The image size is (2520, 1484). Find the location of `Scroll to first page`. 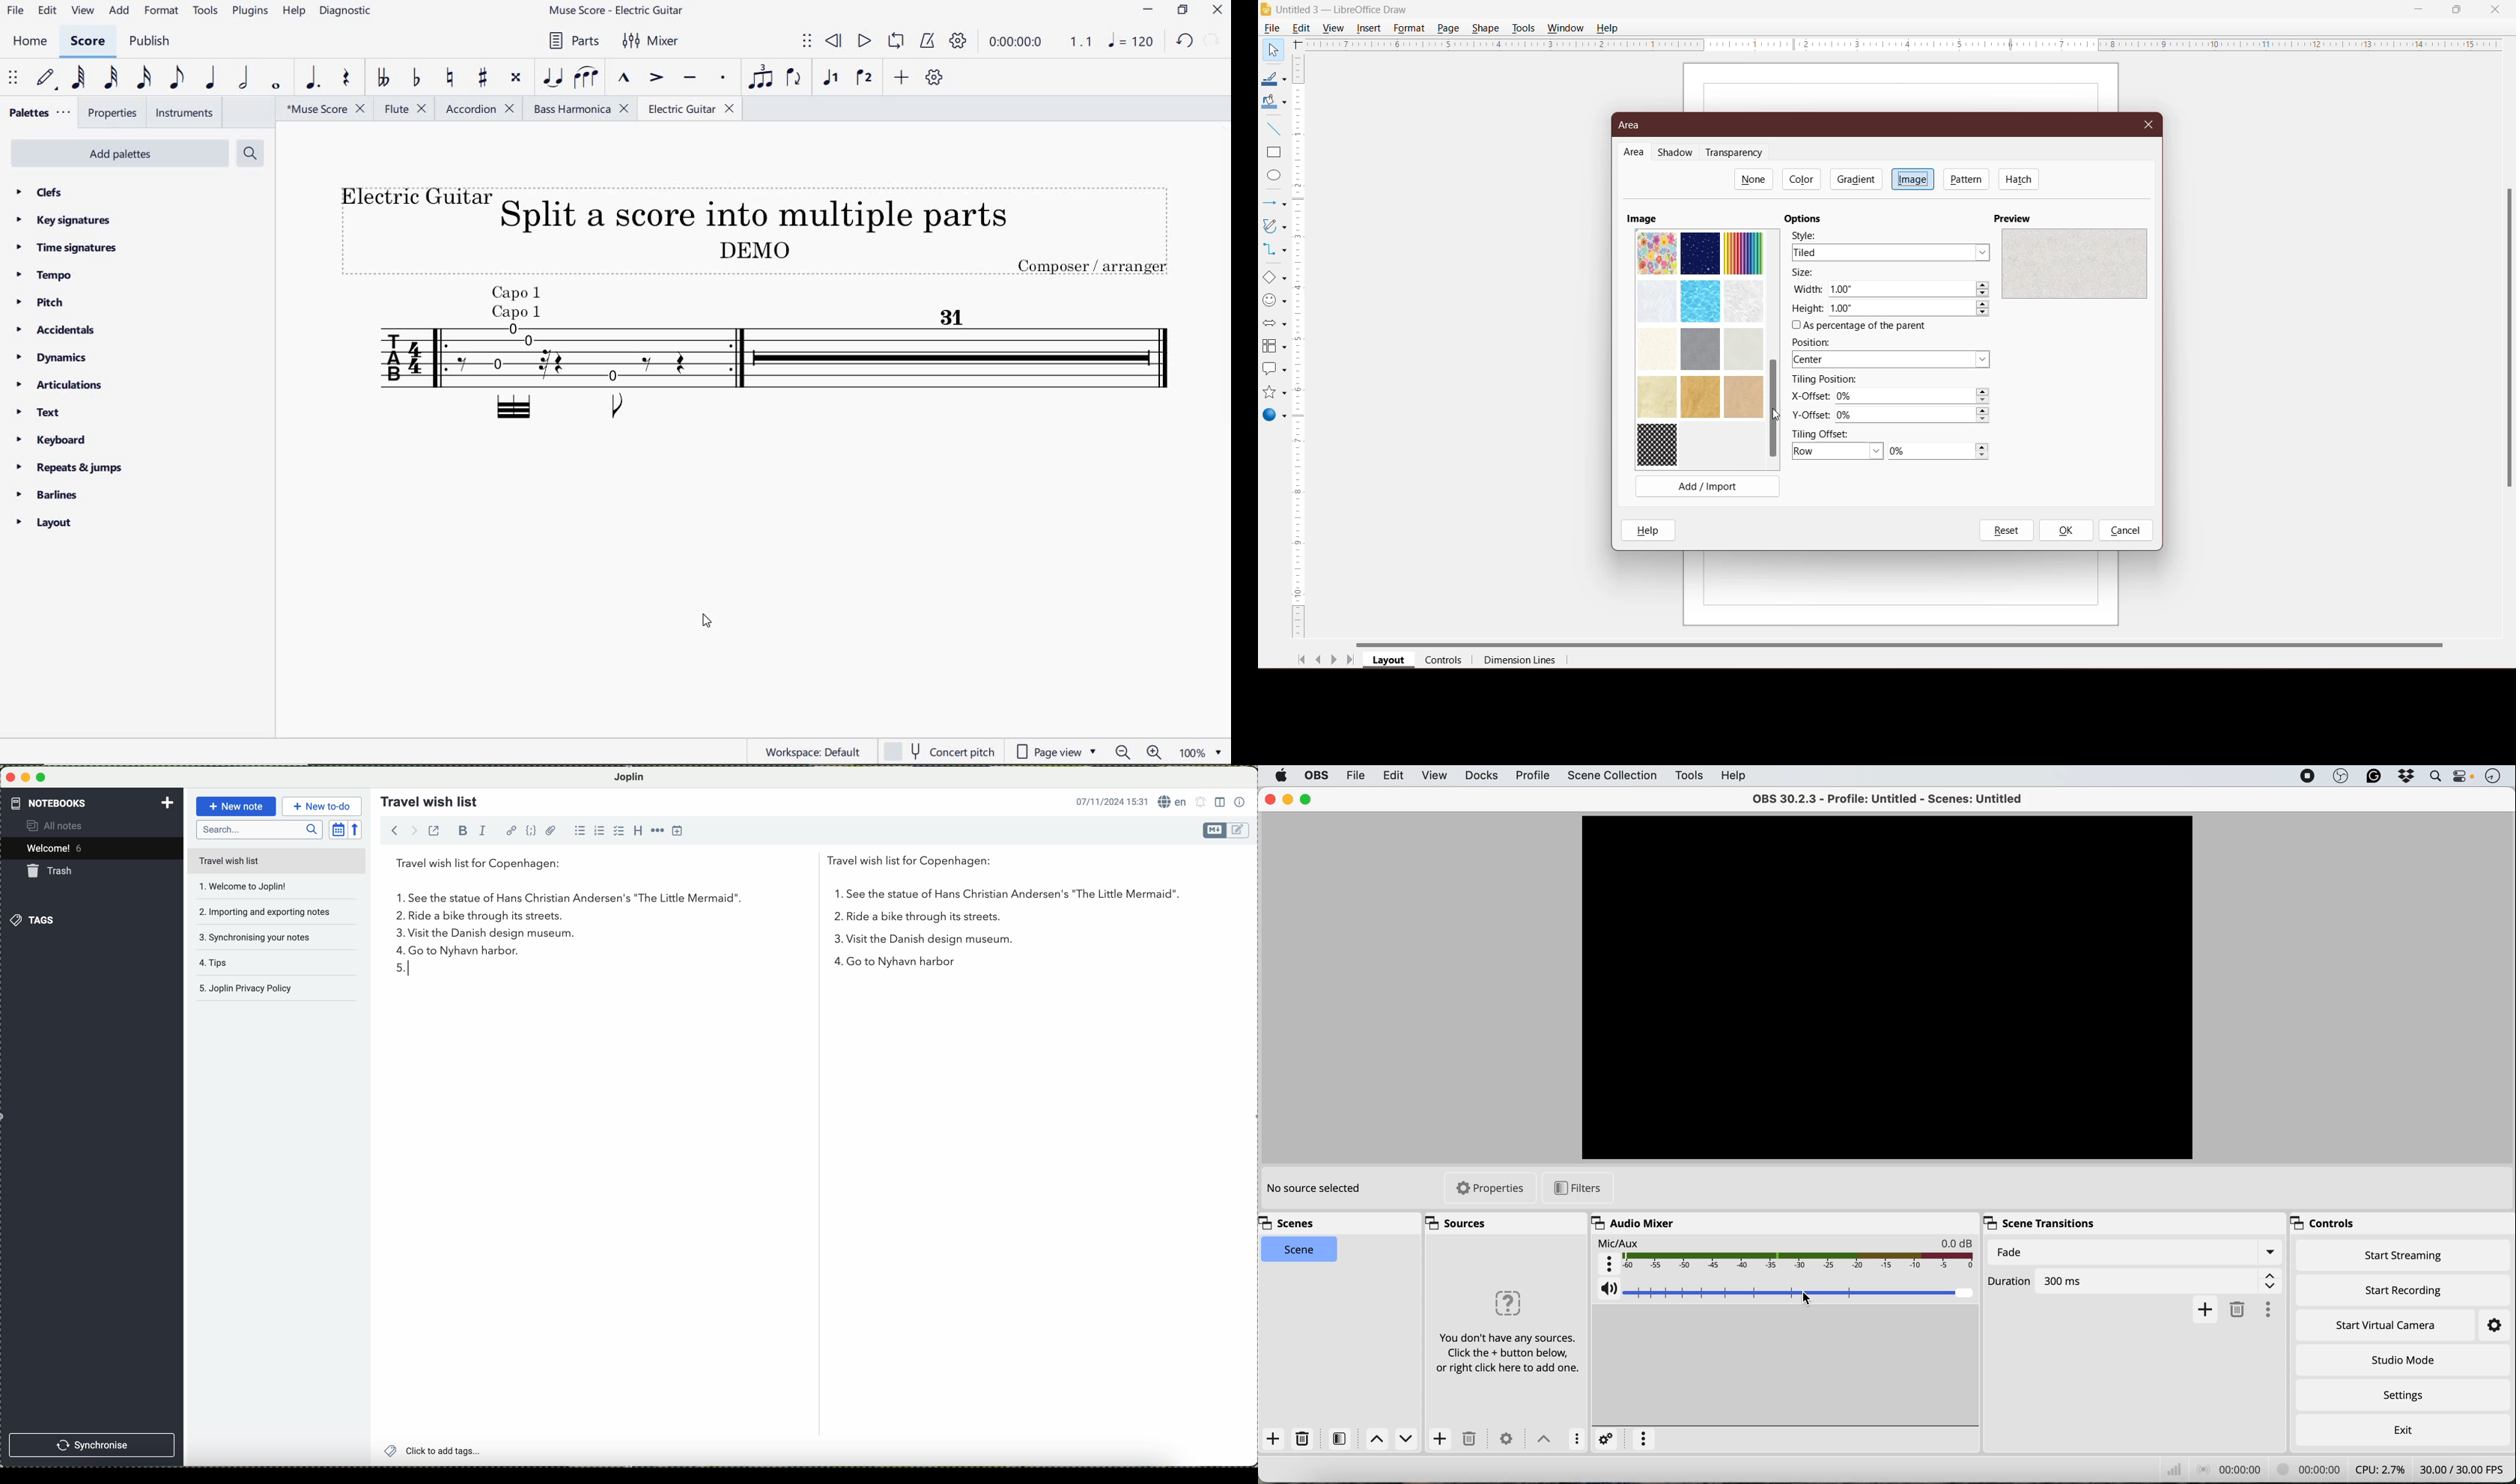

Scroll to first page is located at coordinates (1302, 660).